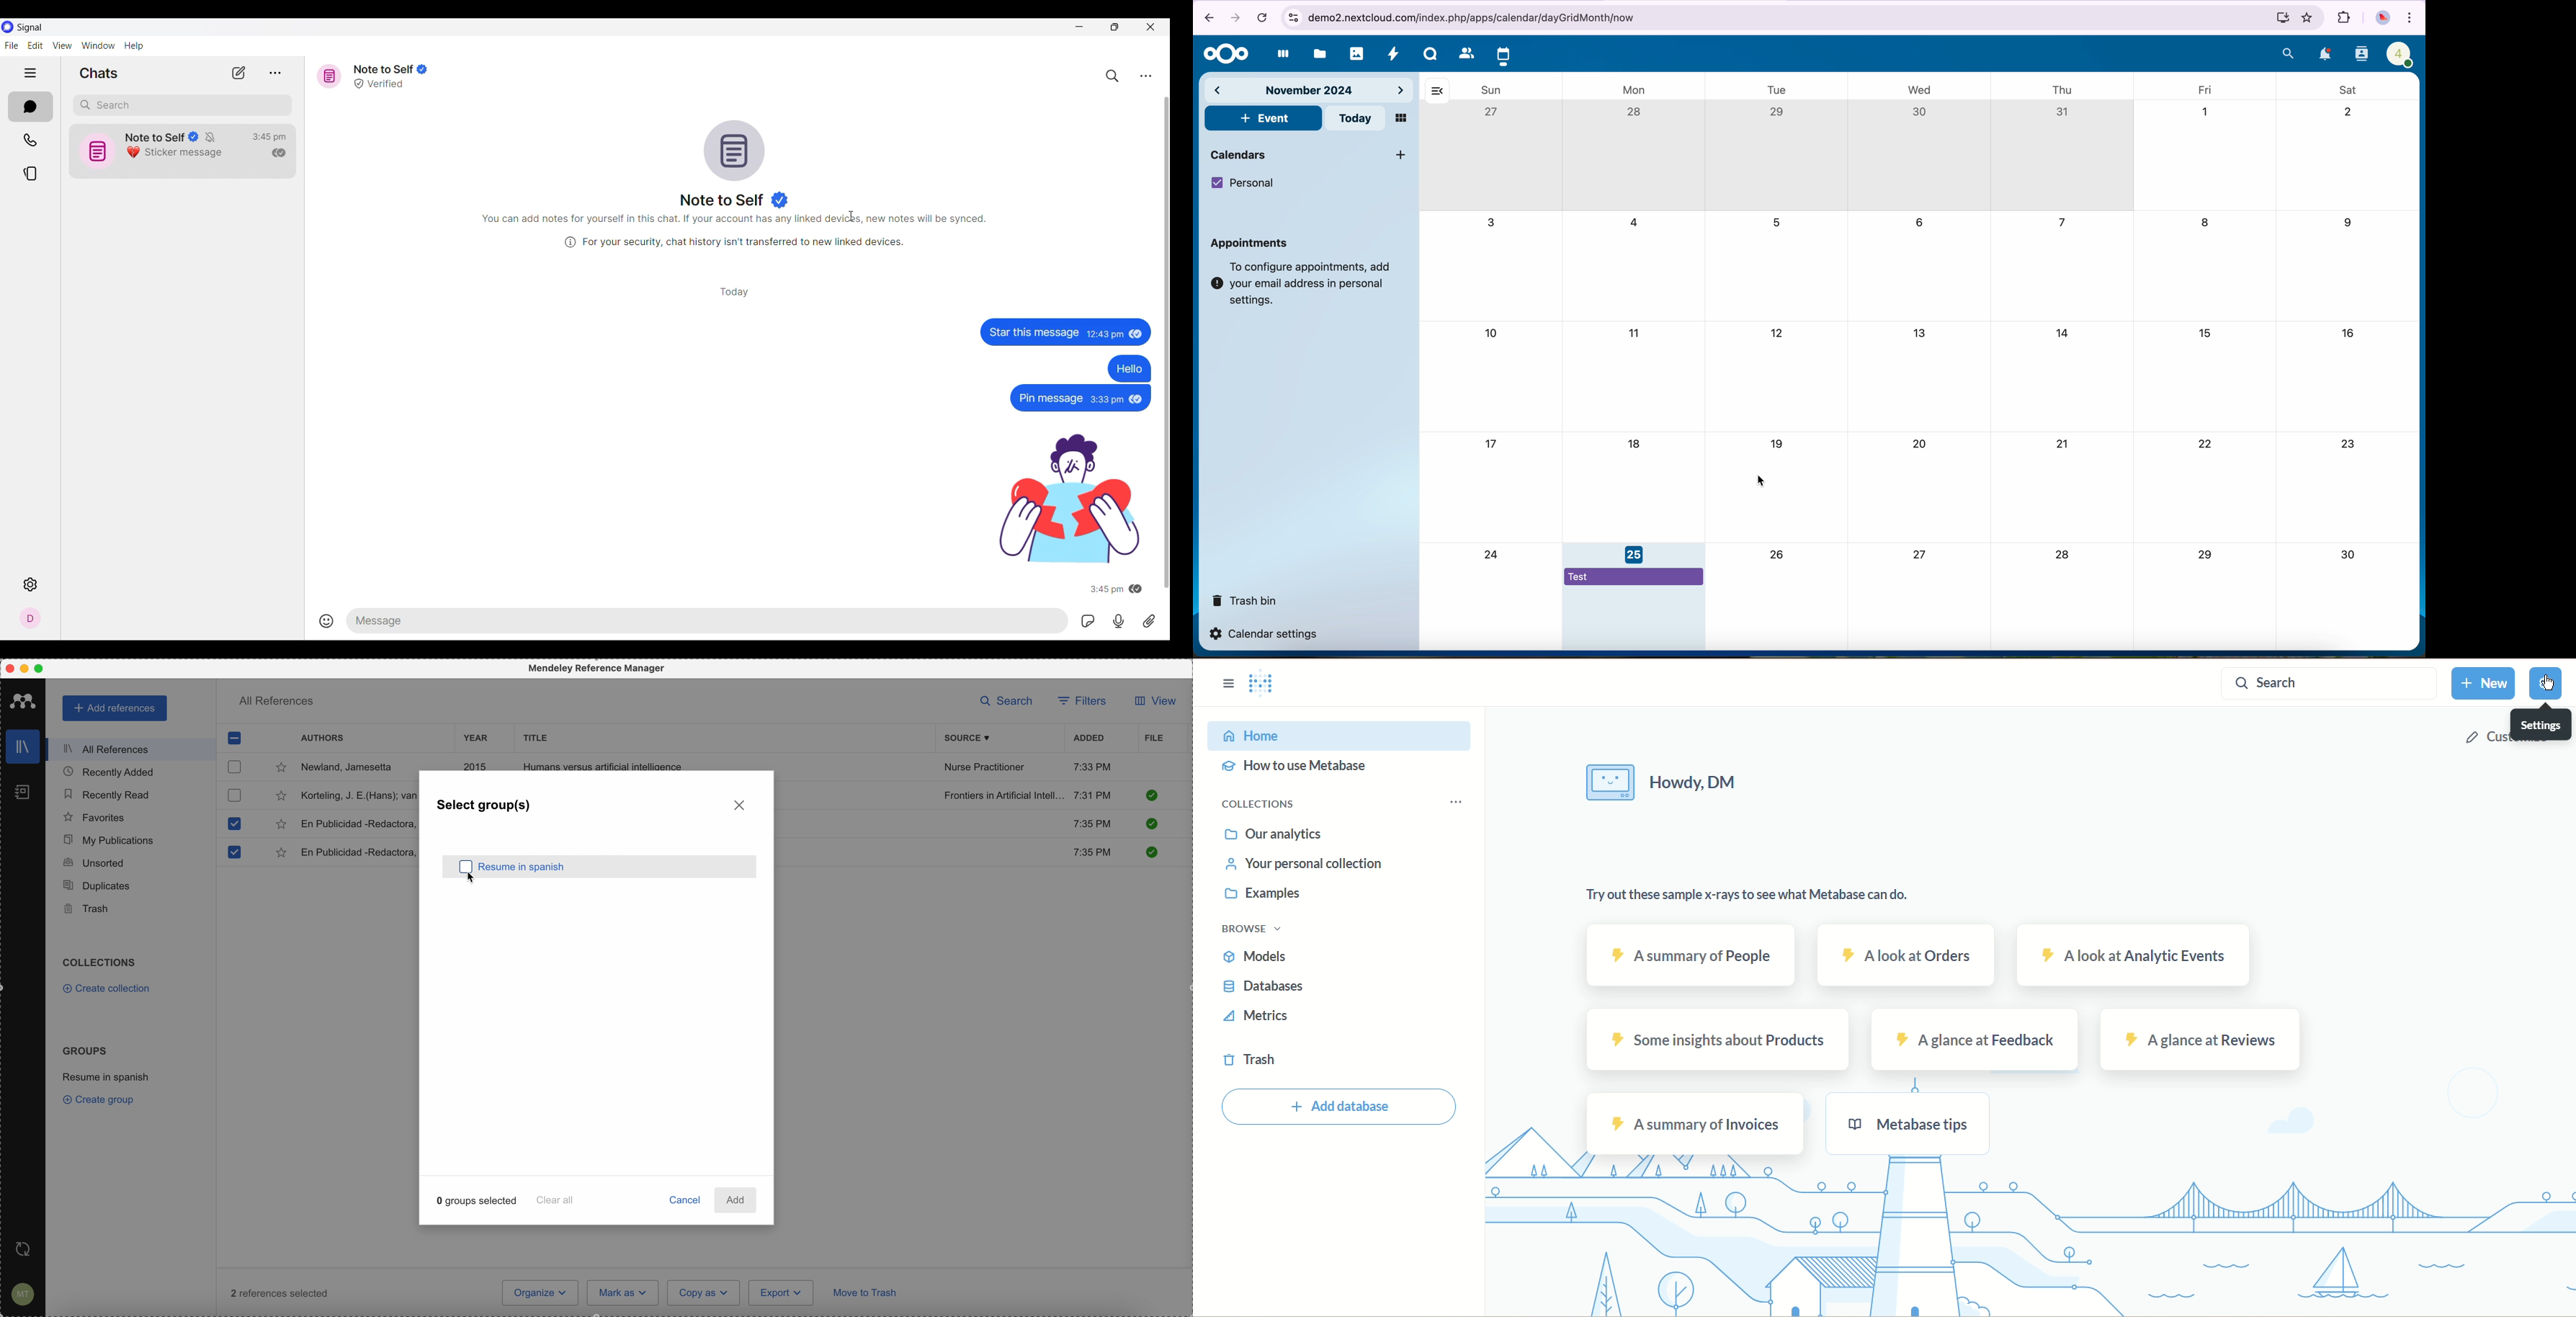 Image resolution: width=2576 pixels, height=1344 pixels. Describe the element at coordinates (2329, 682) in the screenshot. I see `search` at that location.